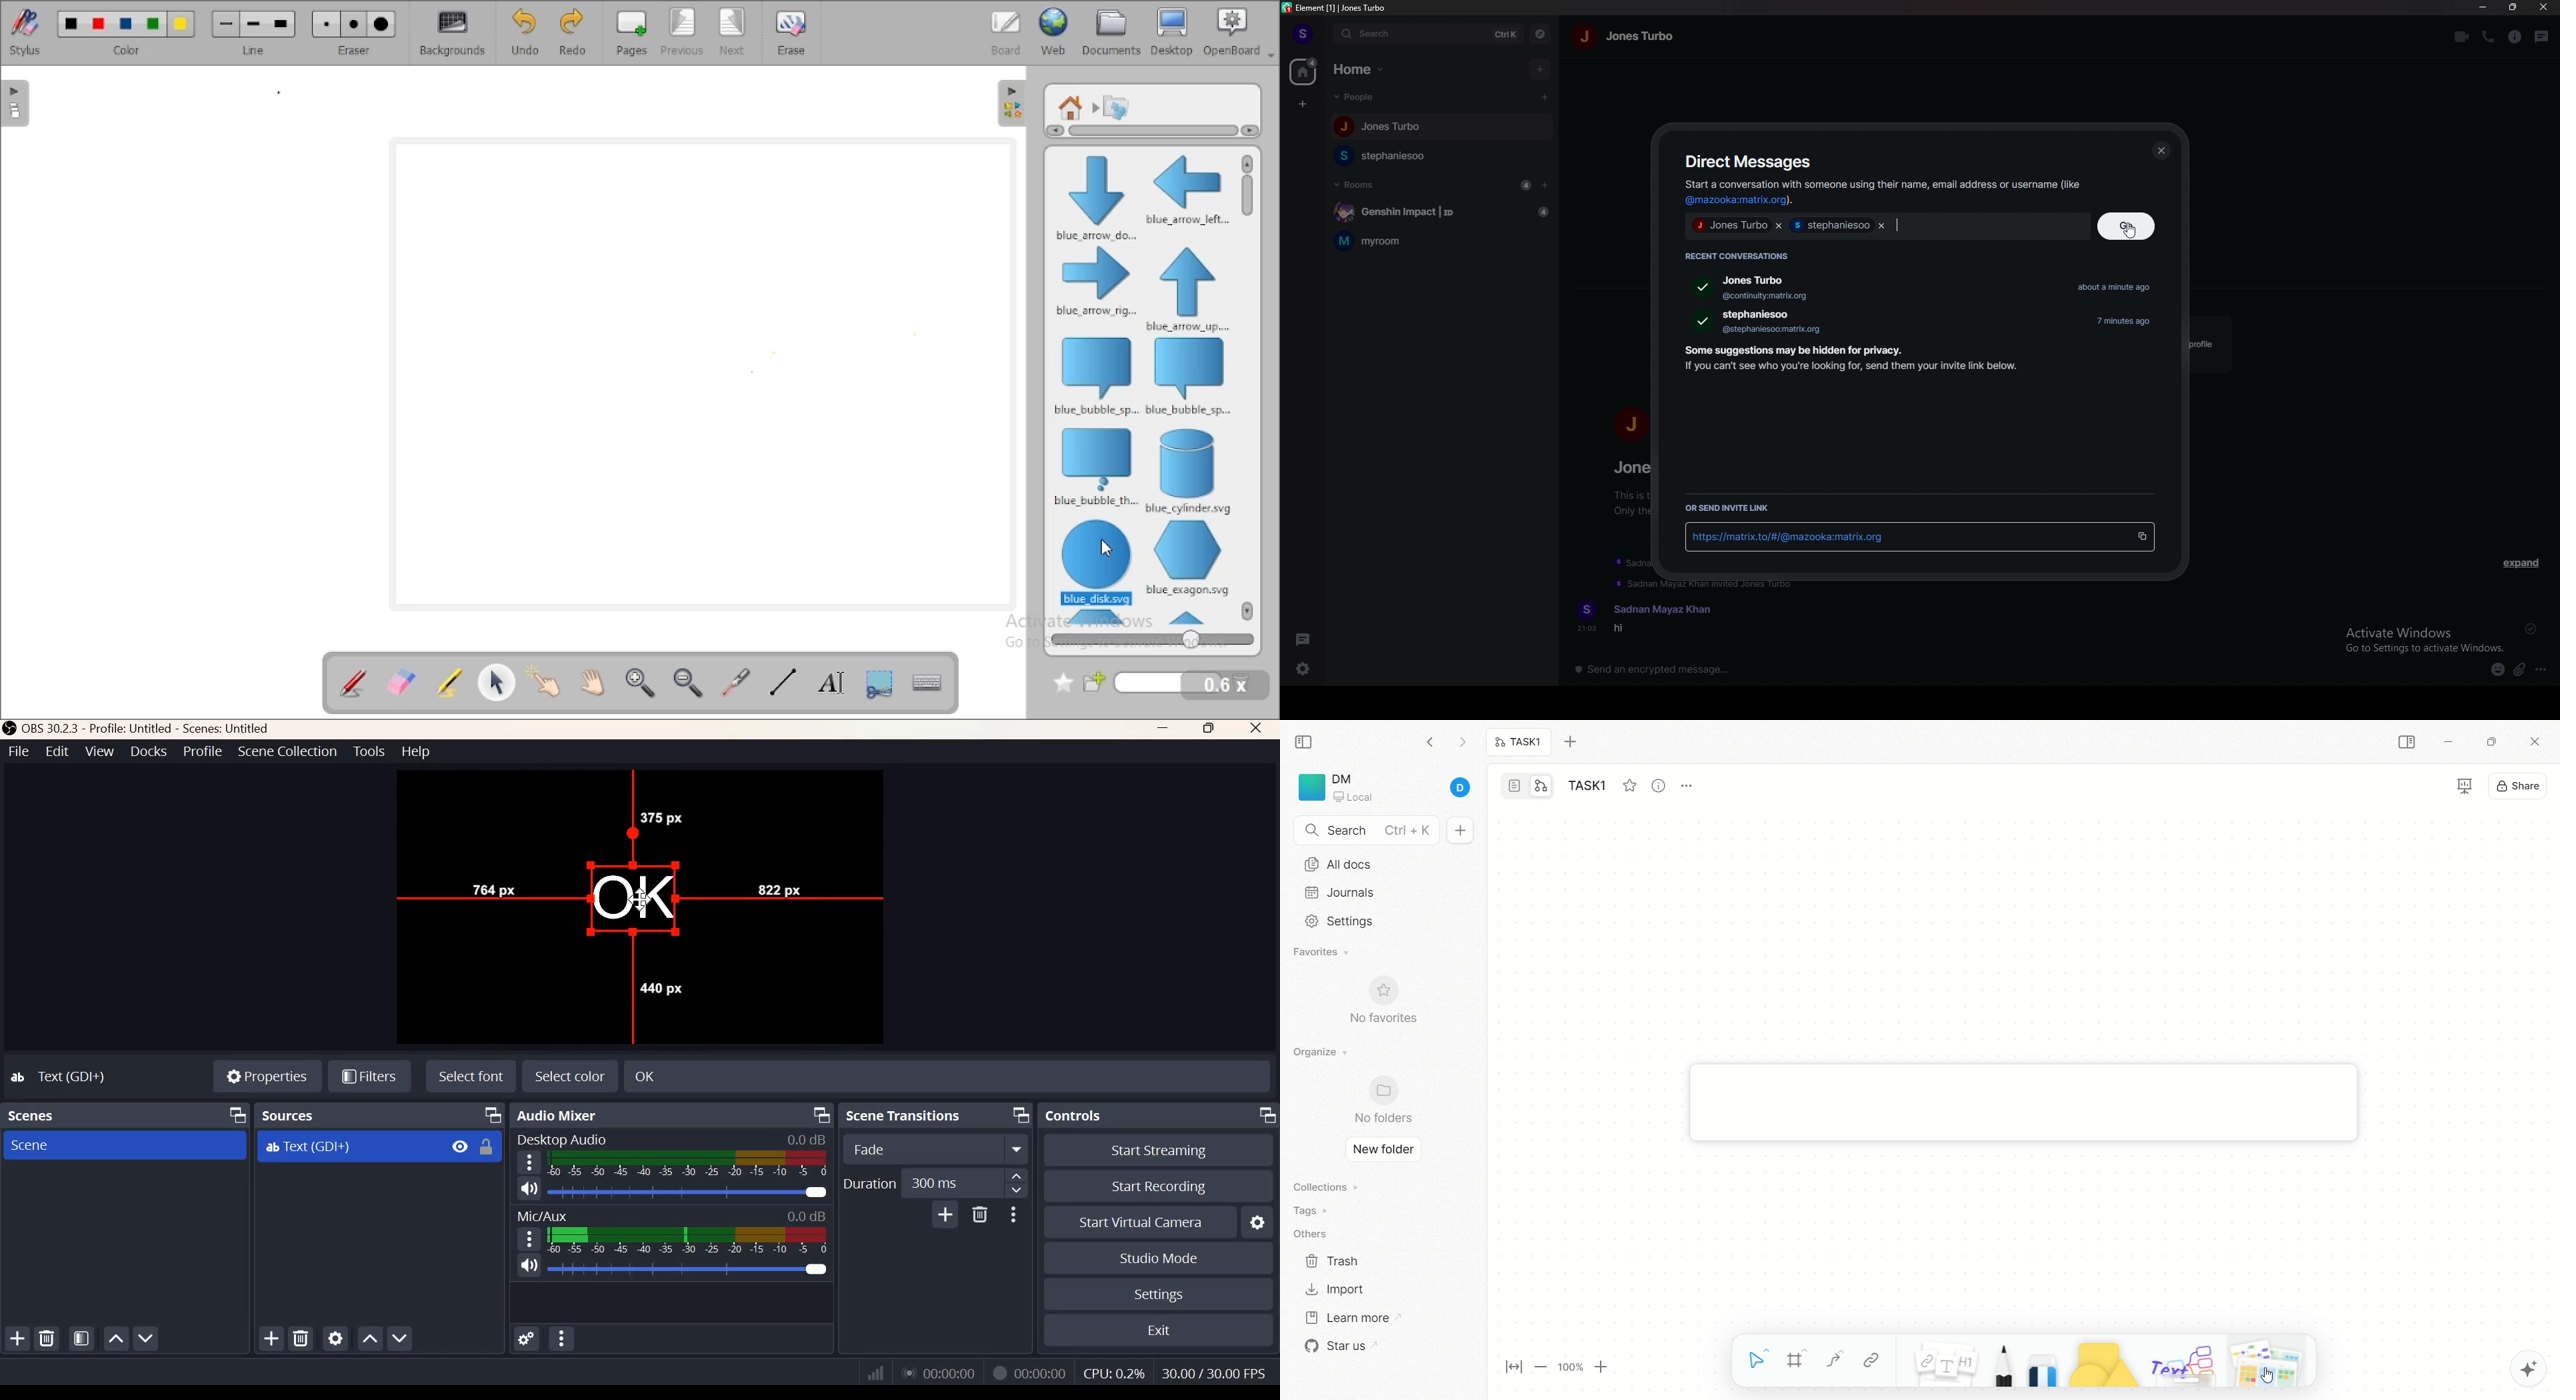 The width and height of the screenshot is (2576, 1400). I want to click on https://matrix.to/#/@mazooka.123:matrix.org, so click(1901, 539).